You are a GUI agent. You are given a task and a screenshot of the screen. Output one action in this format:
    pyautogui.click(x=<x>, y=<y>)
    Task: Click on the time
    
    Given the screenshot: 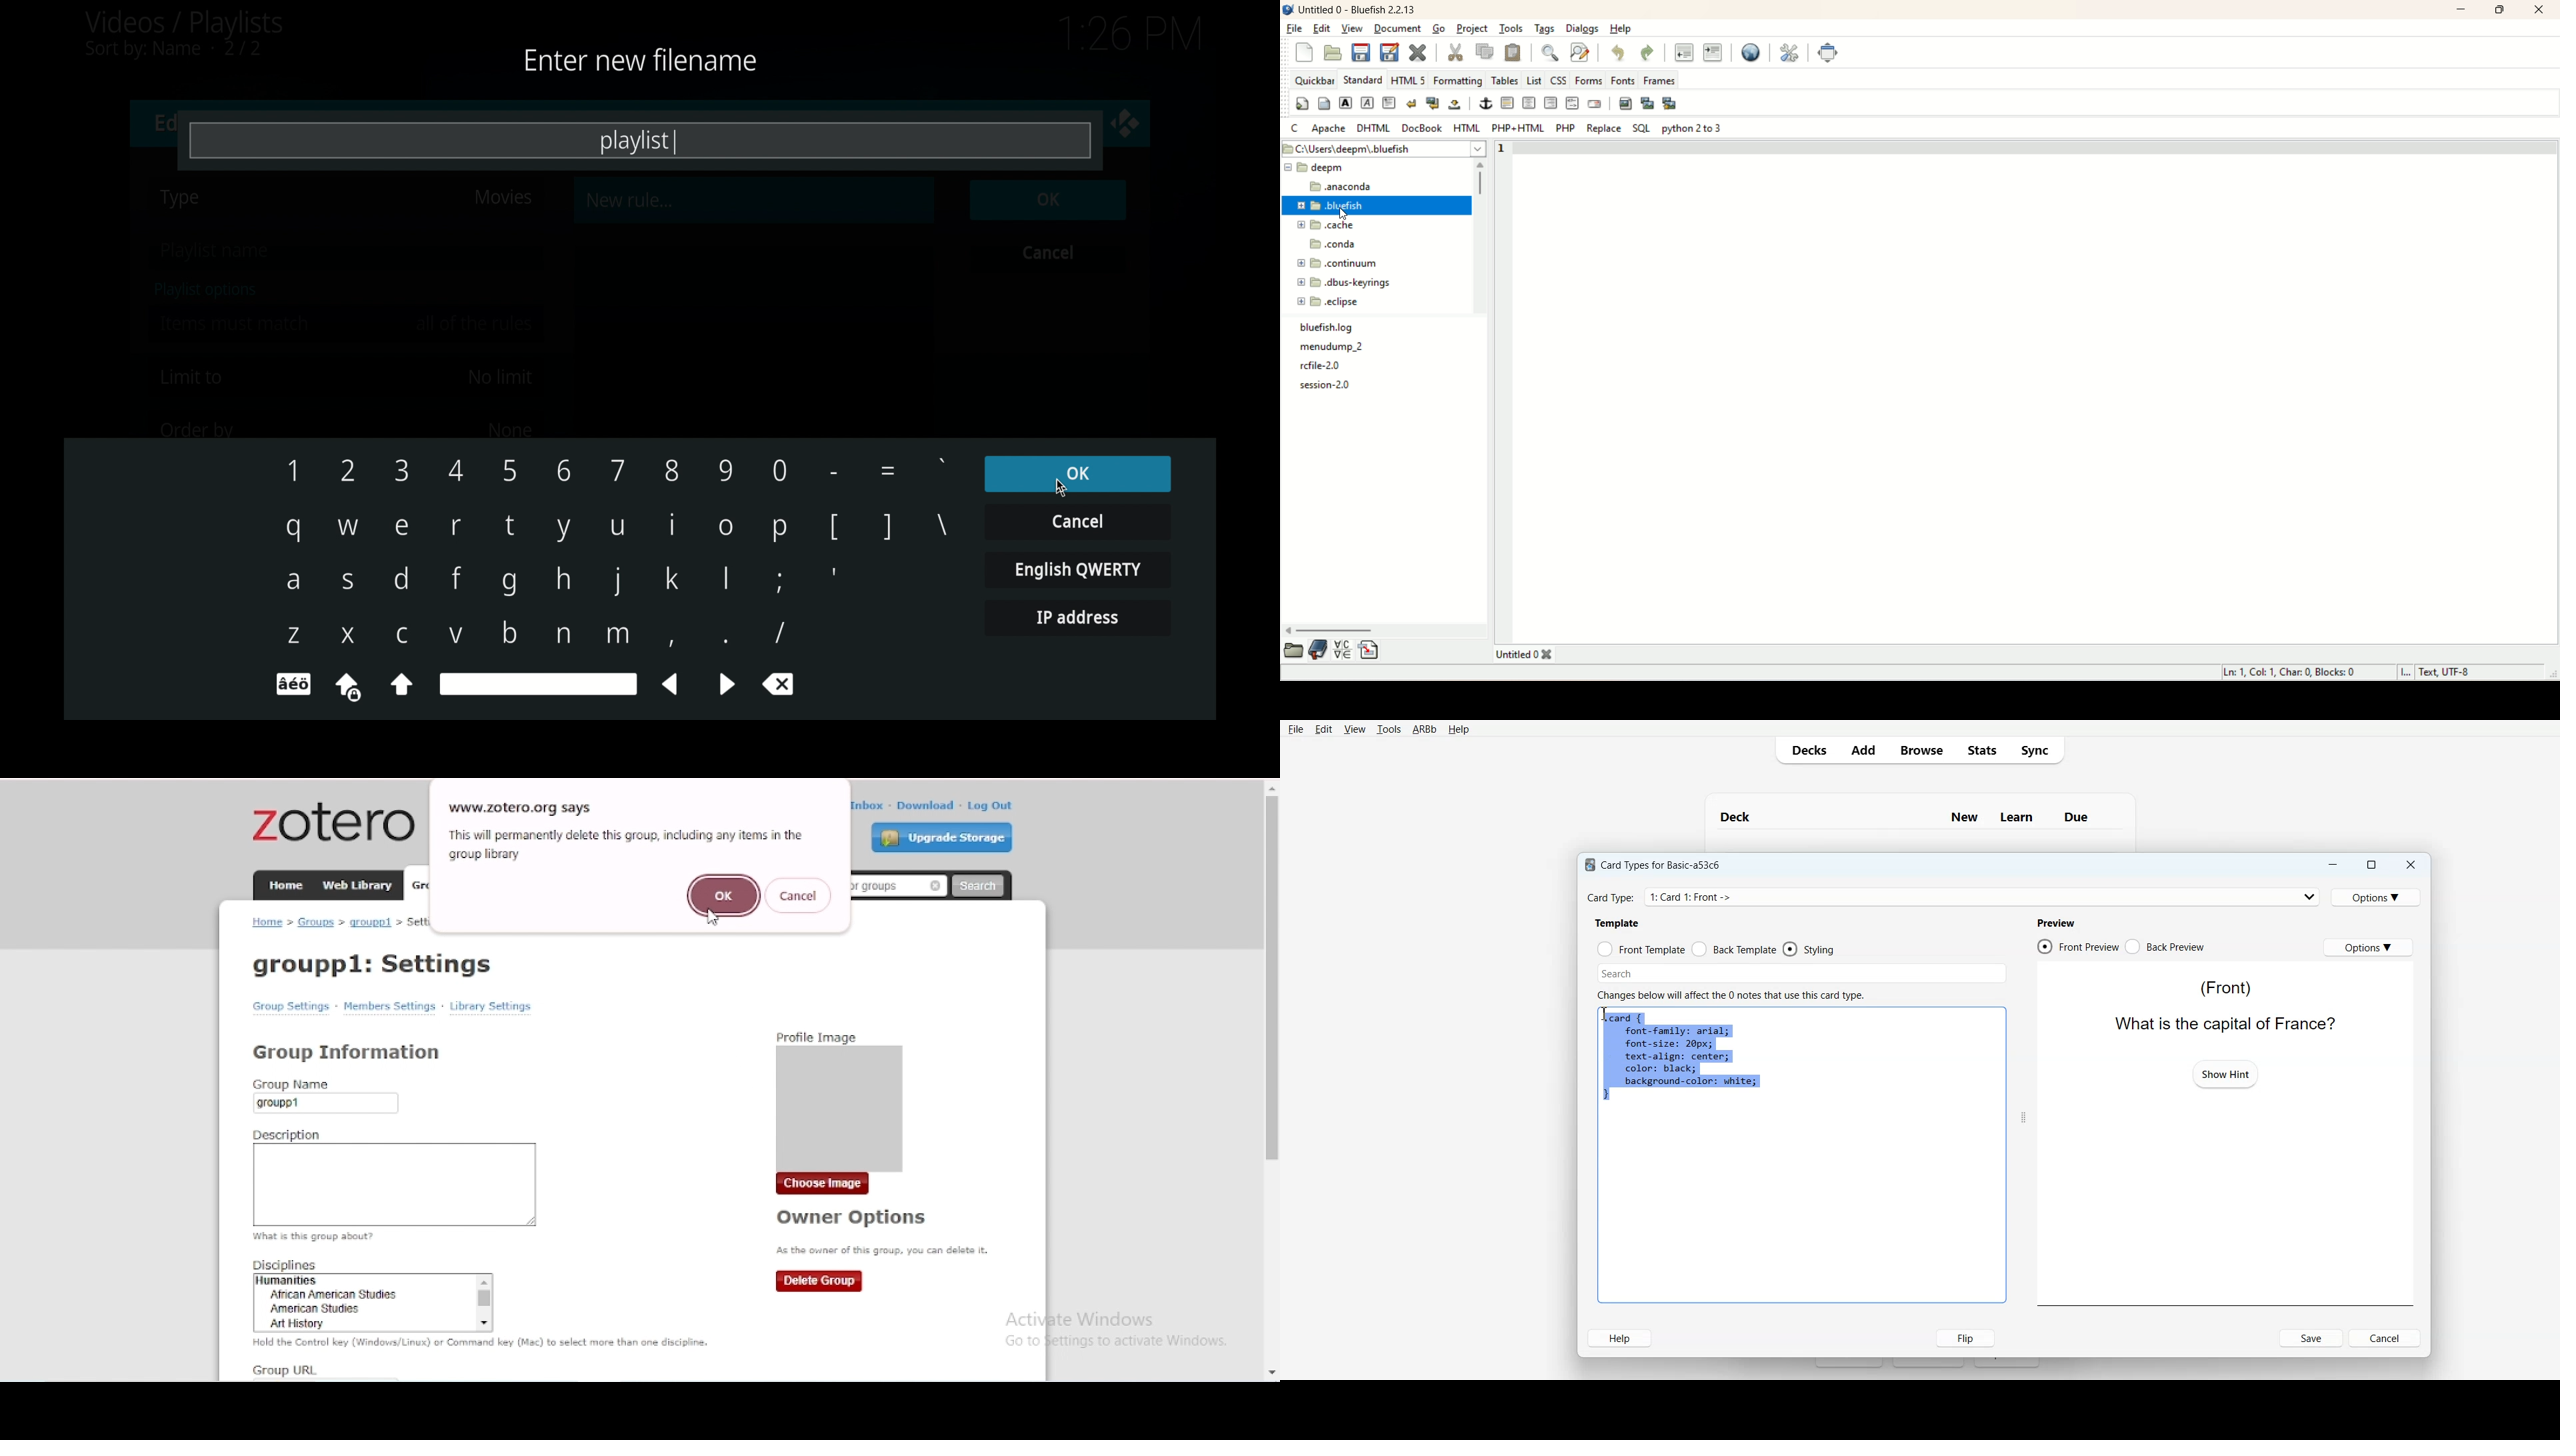 What is the action you would take?
    pyautogui.click(x=1129, y=35)
    